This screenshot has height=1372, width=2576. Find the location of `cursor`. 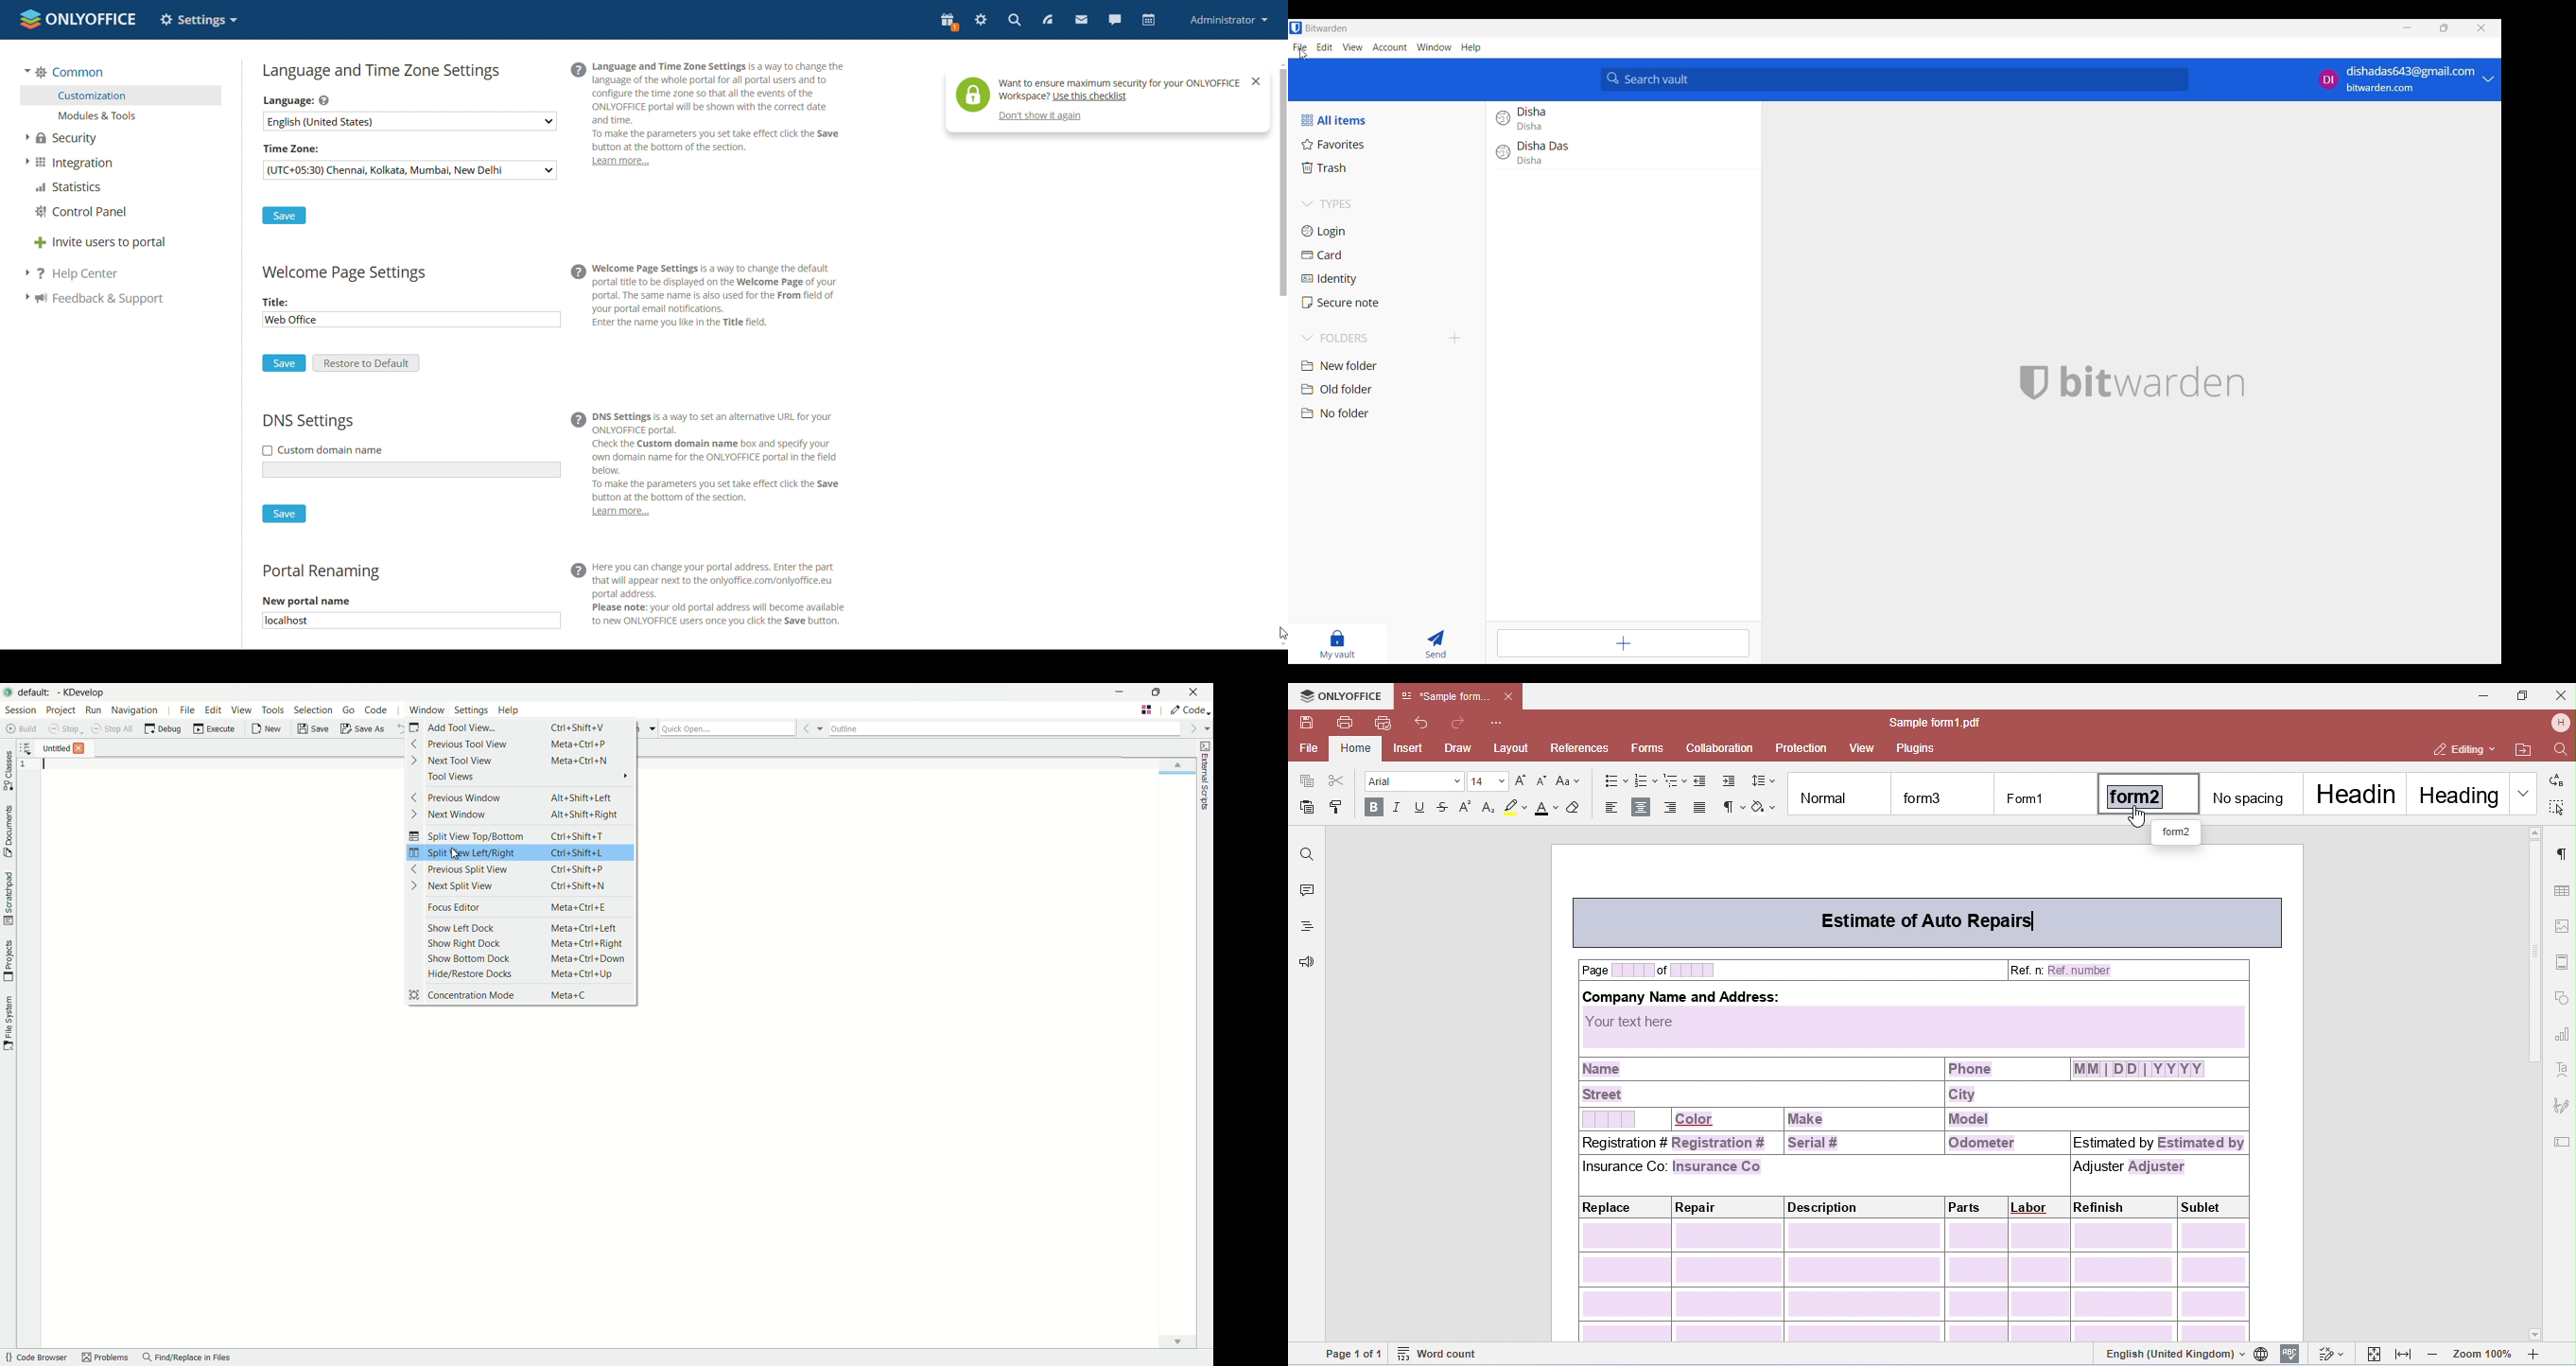

cursor is located at coordinates (1304, 56).